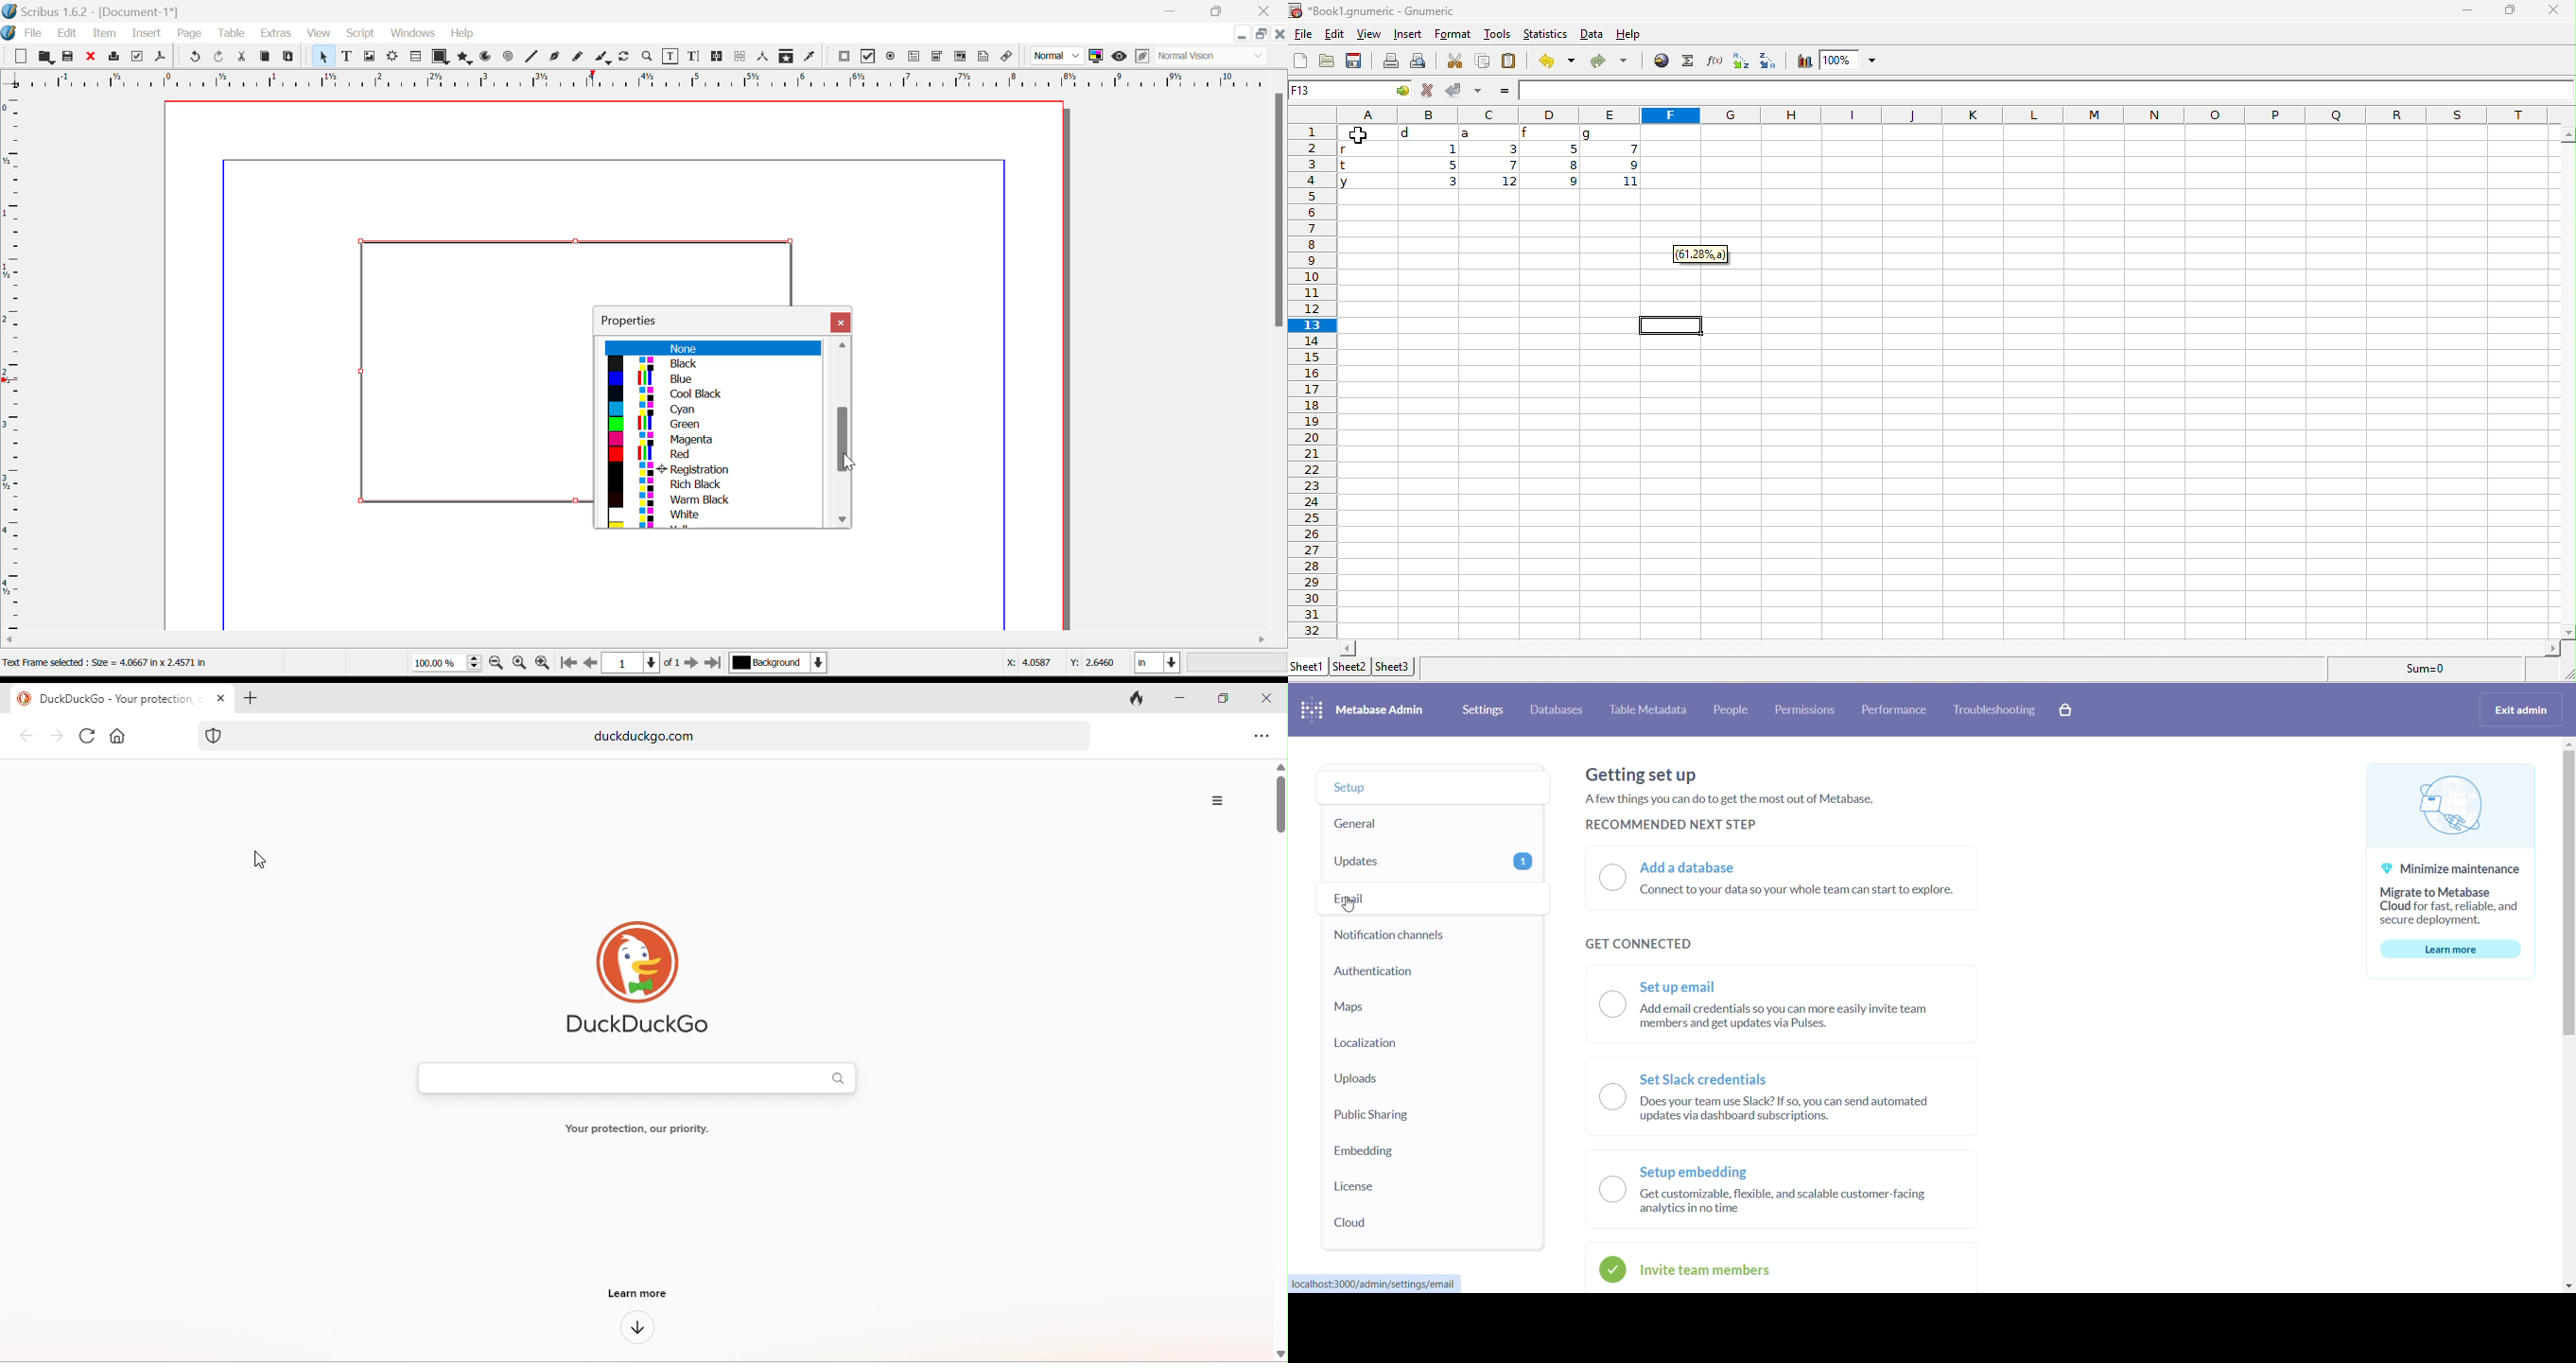  Describe the element at coordinates (868, 56) in the screenshot. I see `Pdf Checkbox` at that location.